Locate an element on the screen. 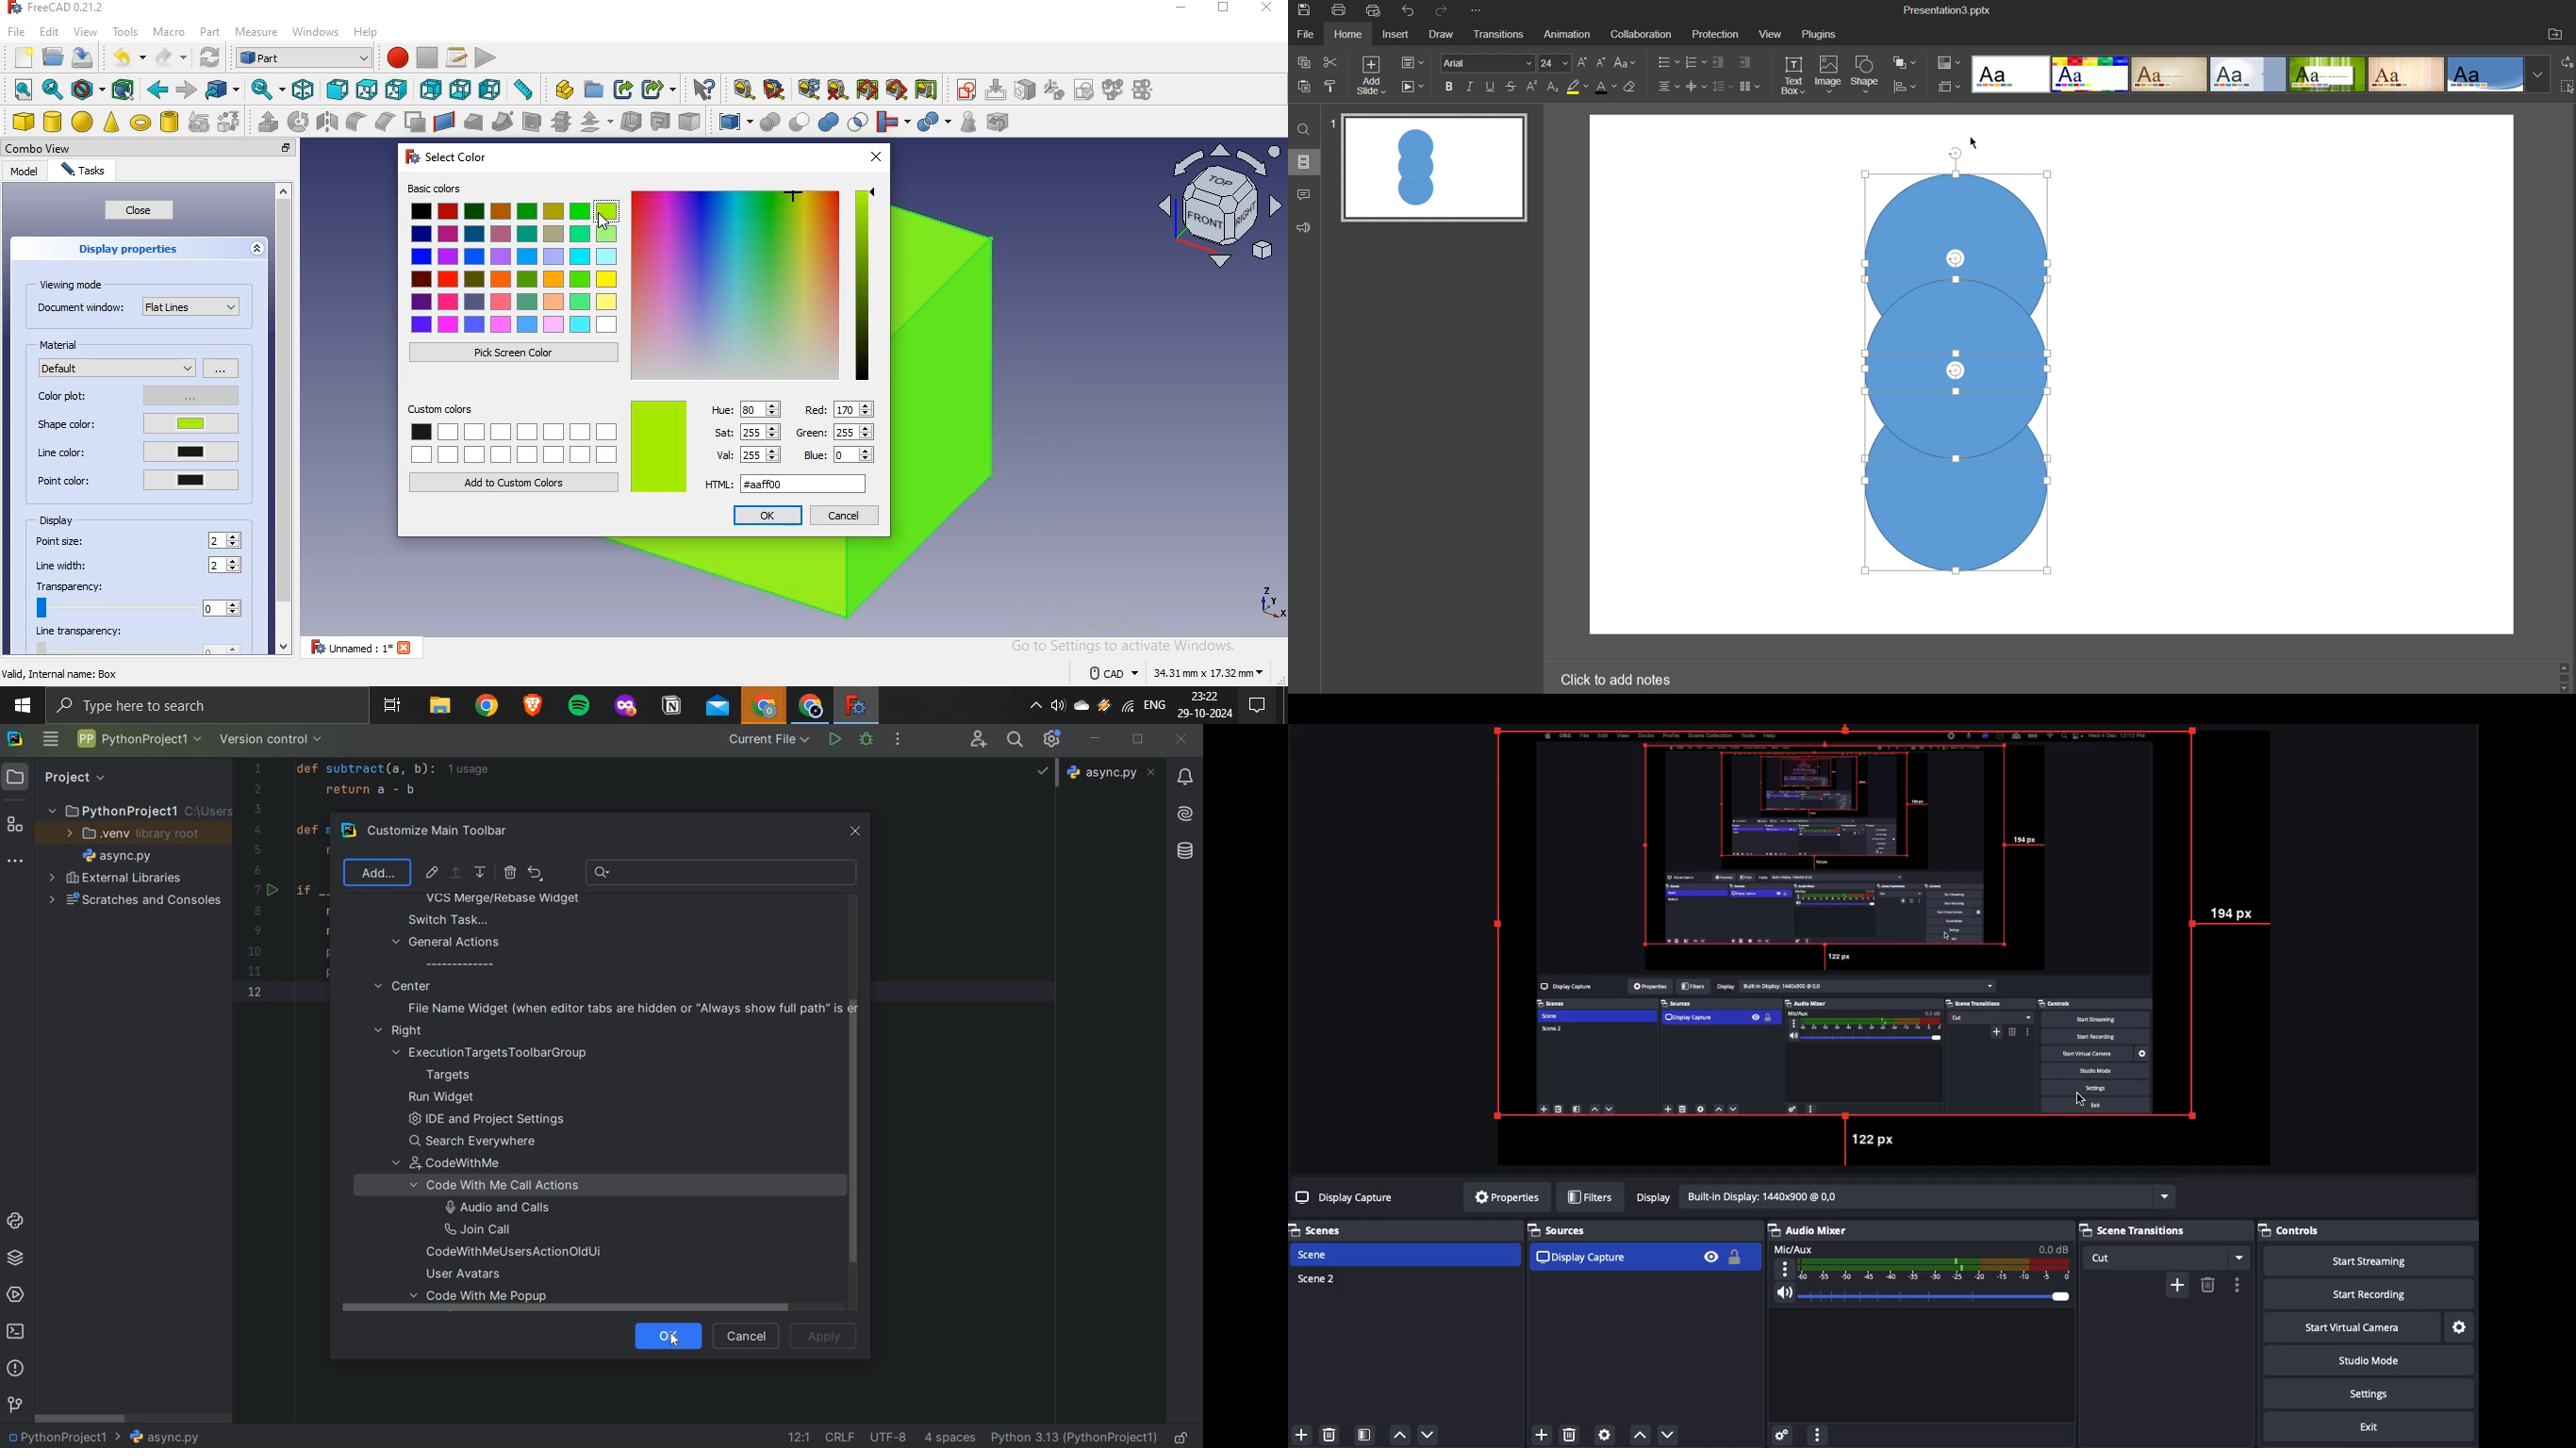 The height and width of the screenshot is (1456, 2576). custom colors is located at coordinates (513, 434).